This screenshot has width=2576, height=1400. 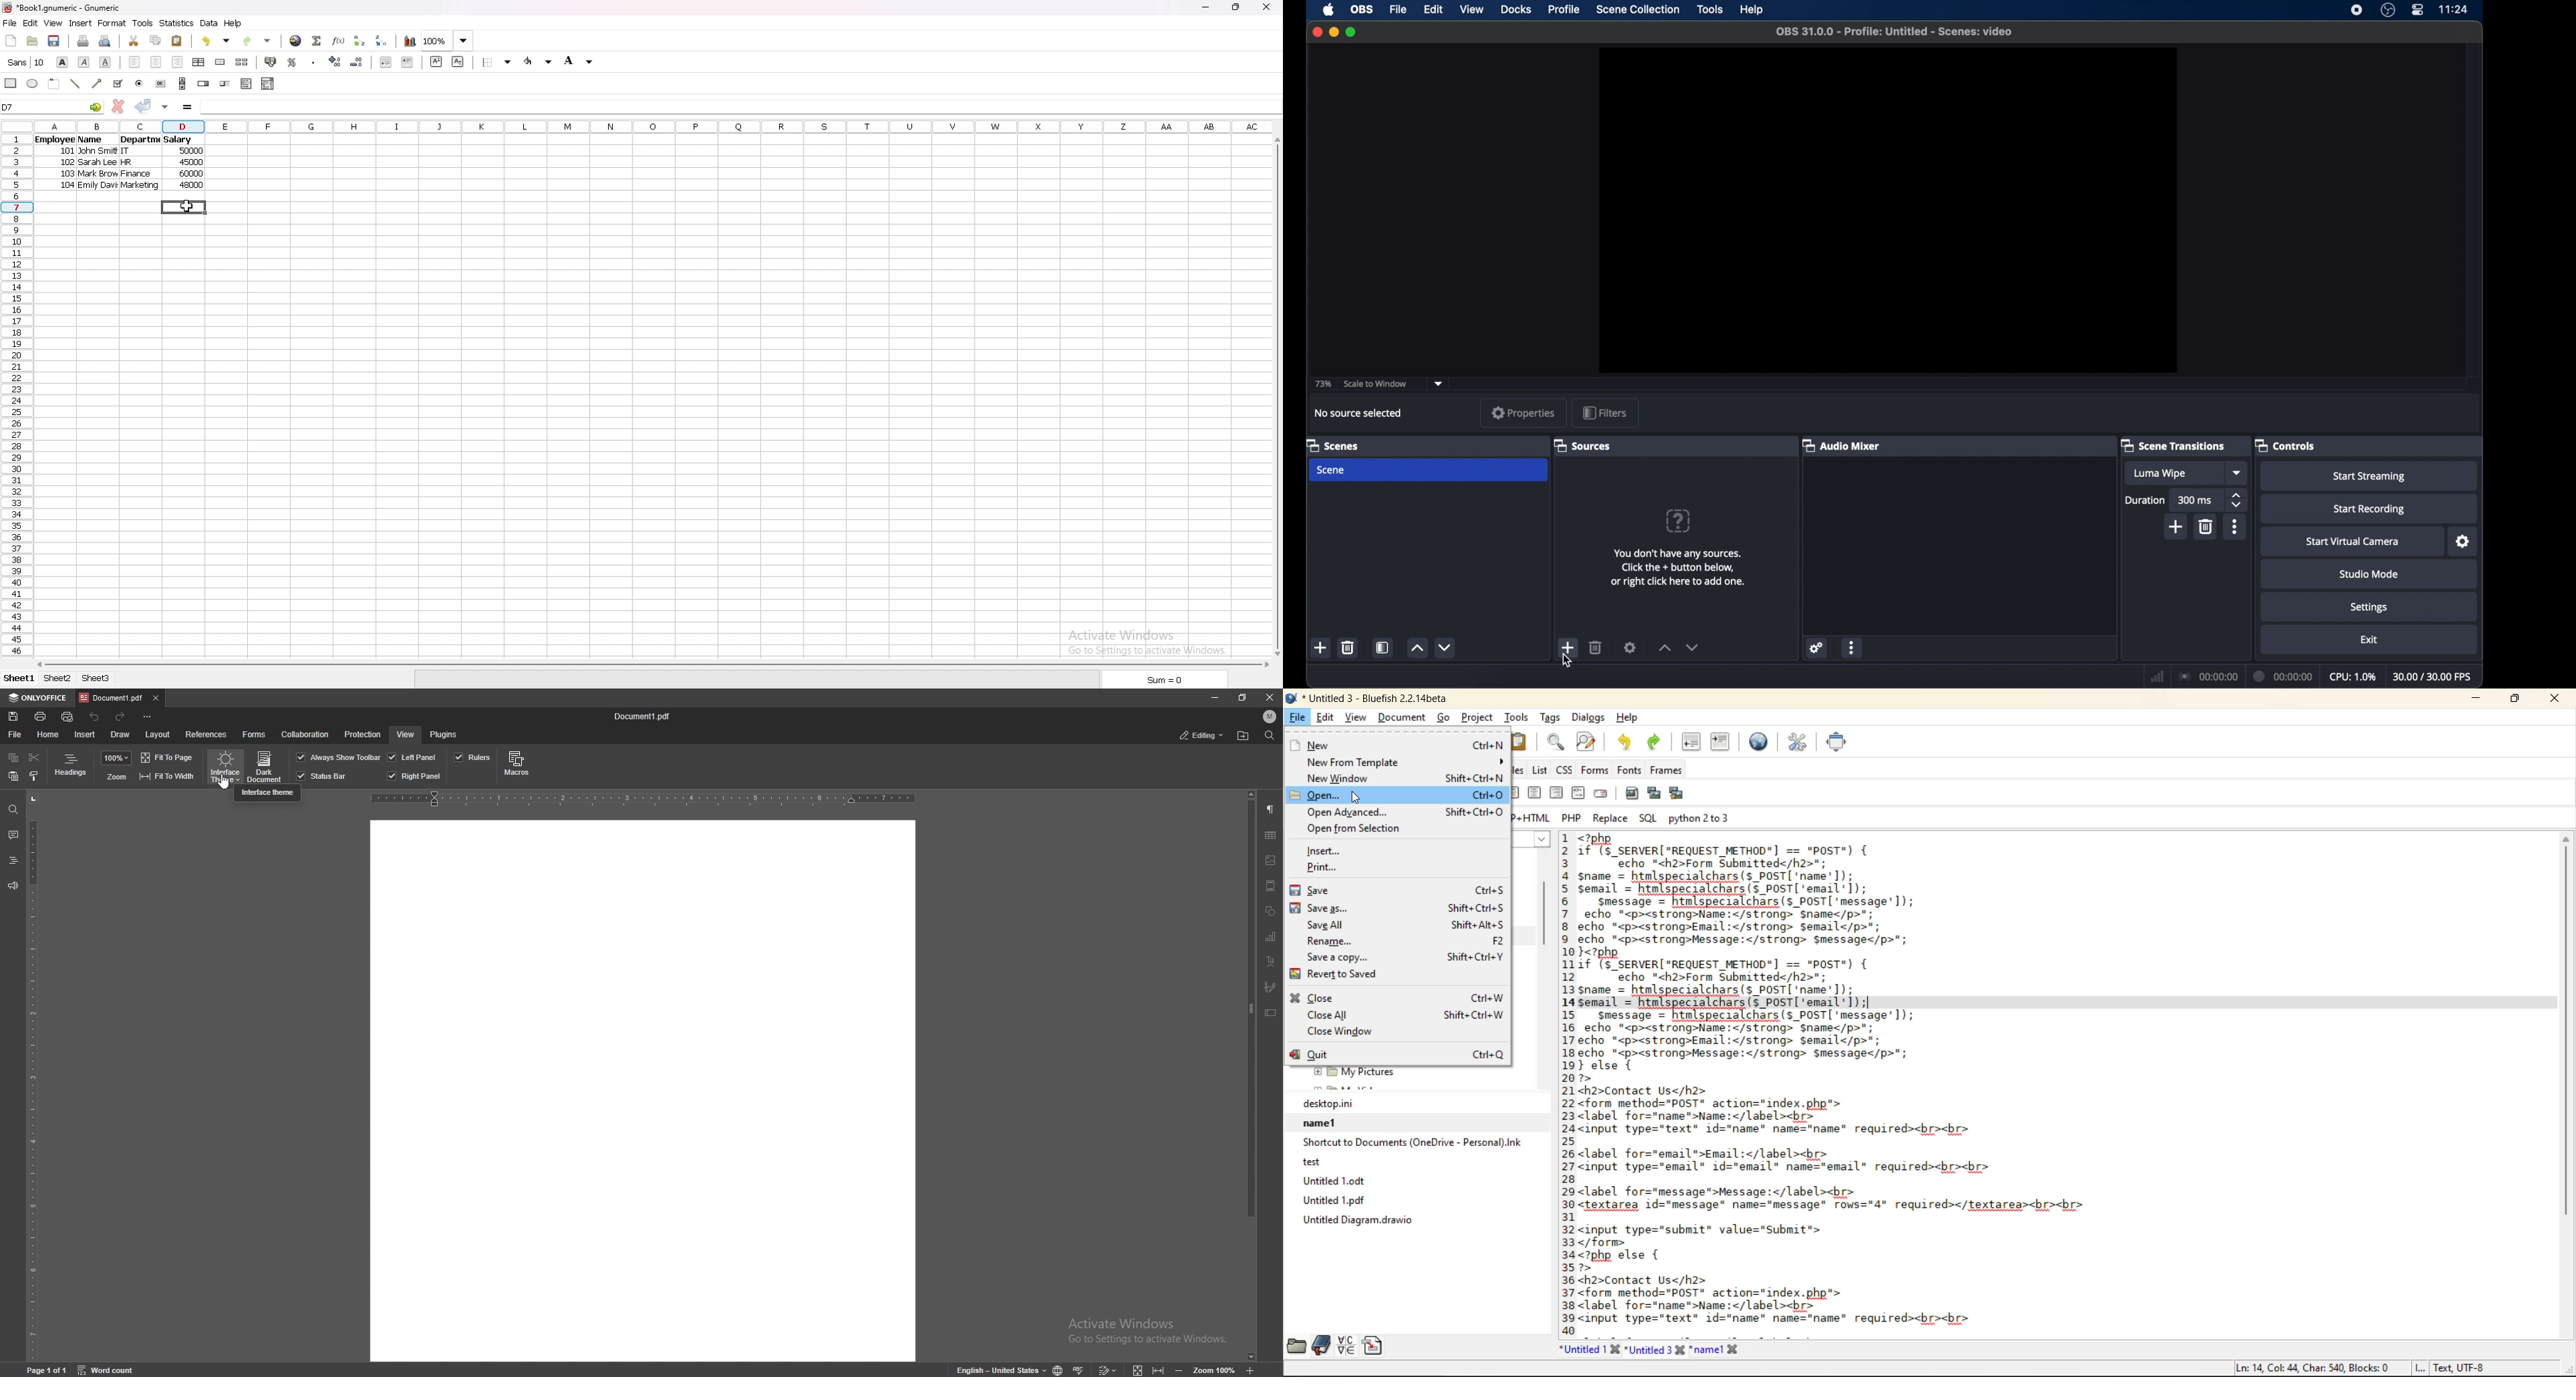 What do you see at coordinates (1705, 818) in the screenshot?
I see `python 2 to 3` at bounding box center [1705, 818].